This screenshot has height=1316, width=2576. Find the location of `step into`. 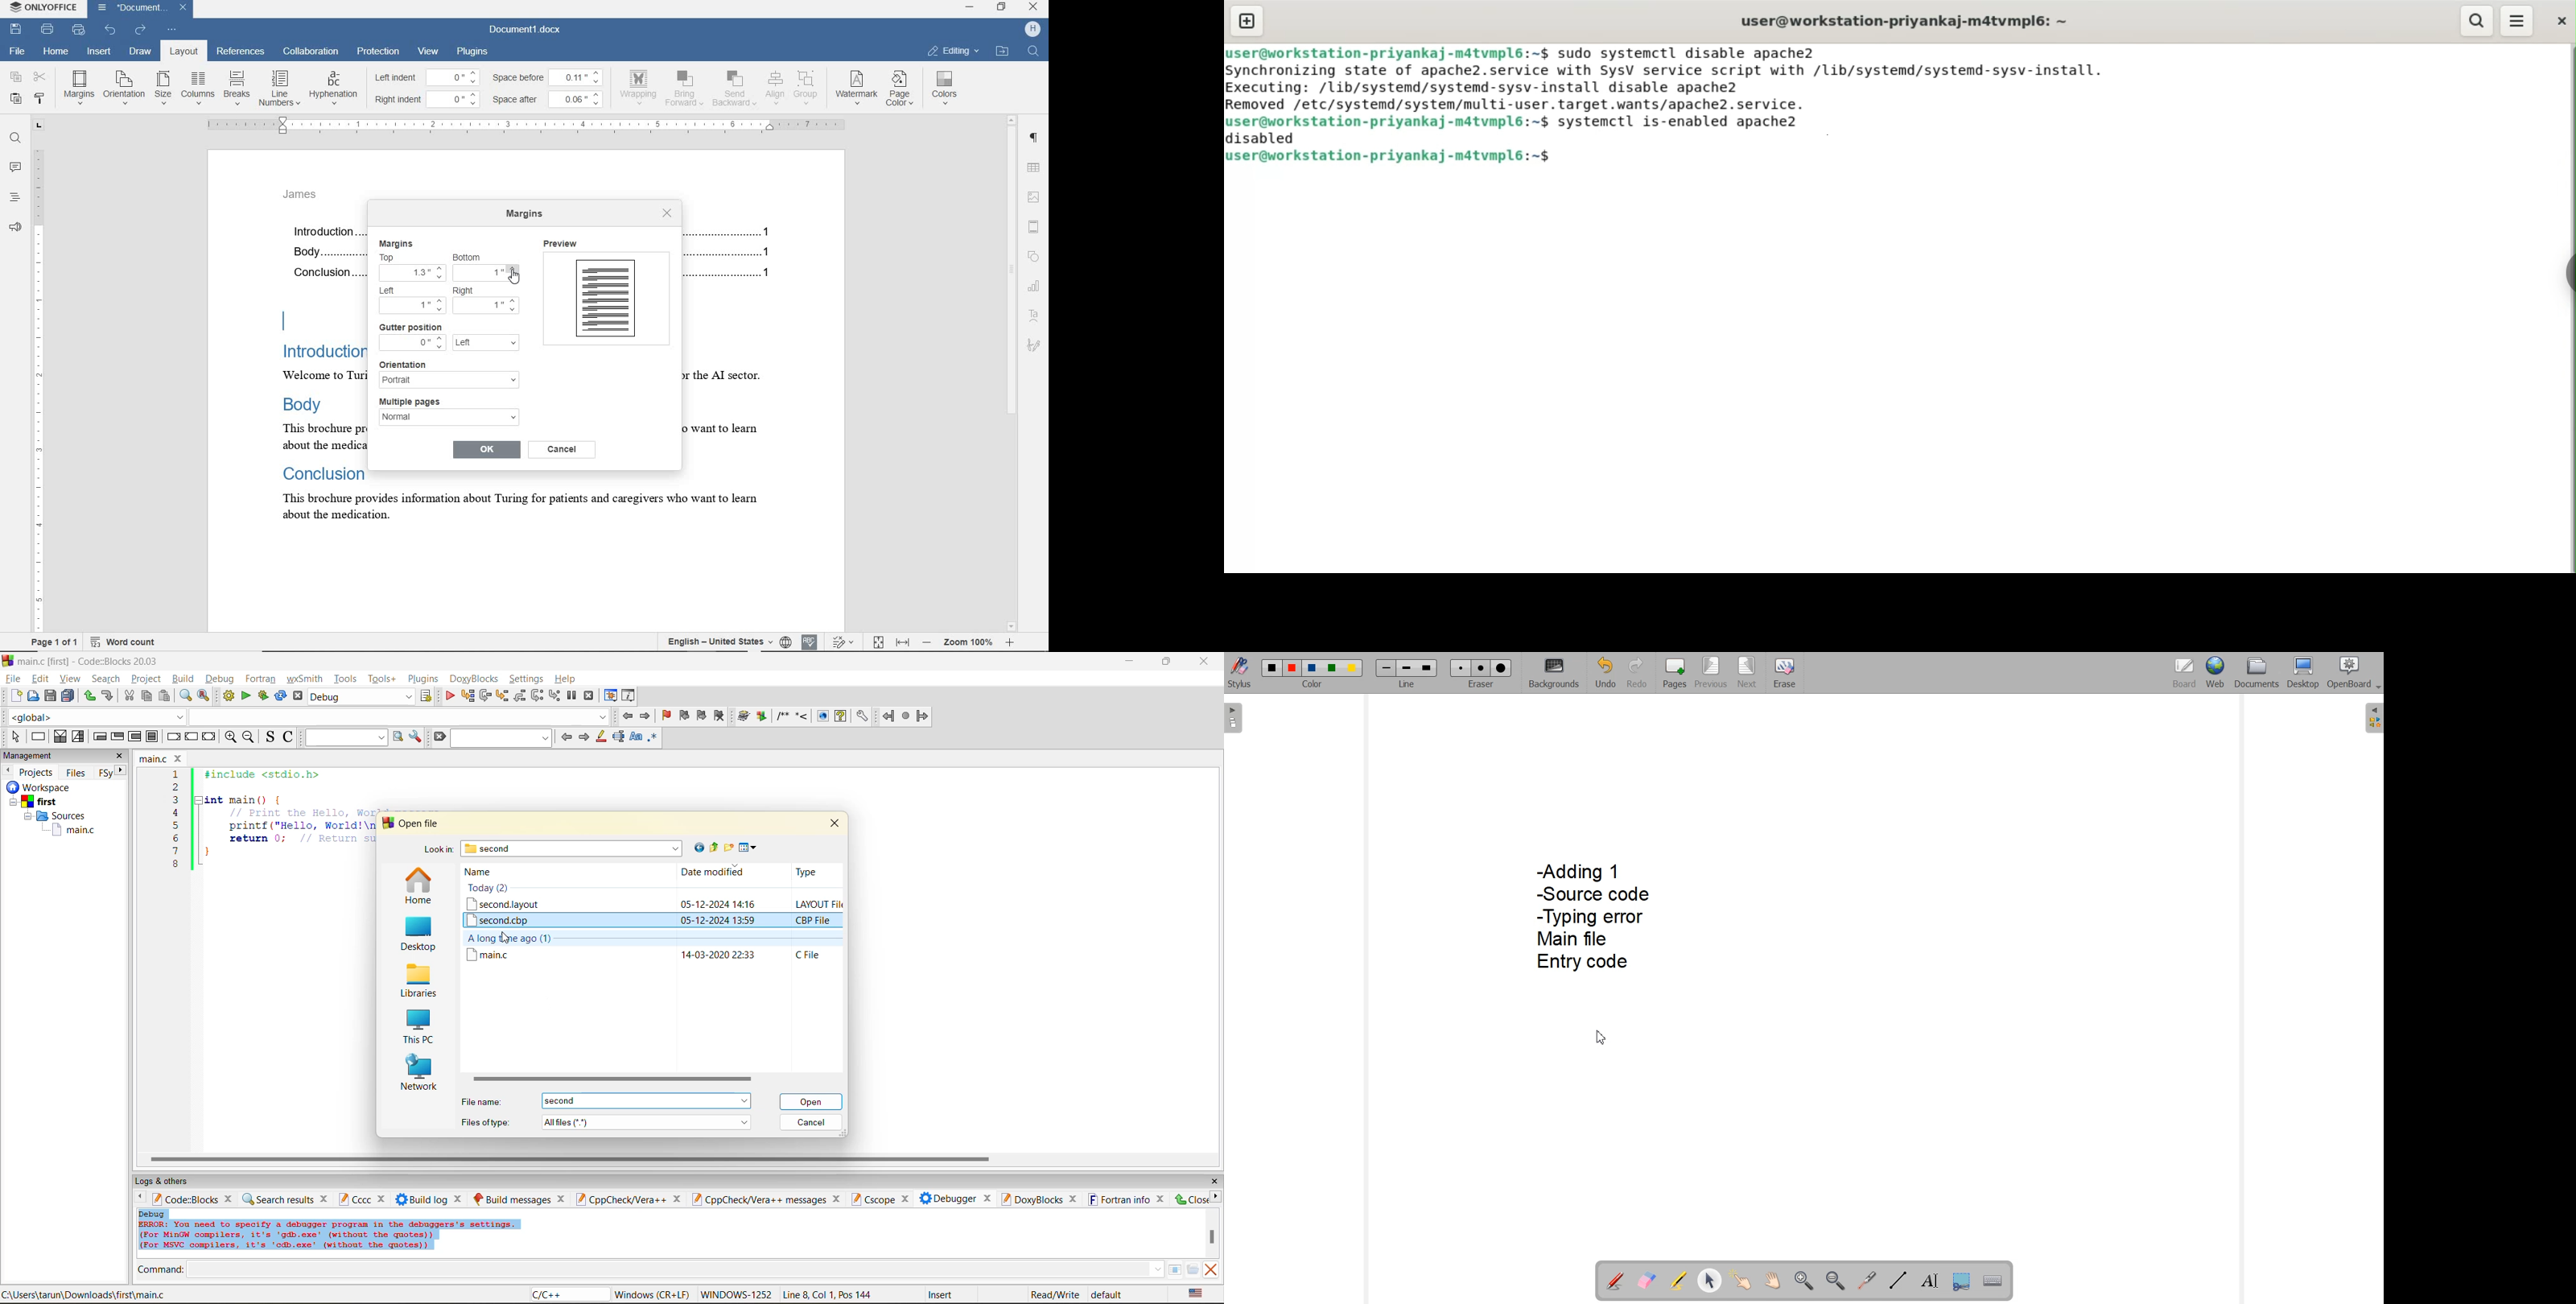

step into is located at coordinates (802, 715).